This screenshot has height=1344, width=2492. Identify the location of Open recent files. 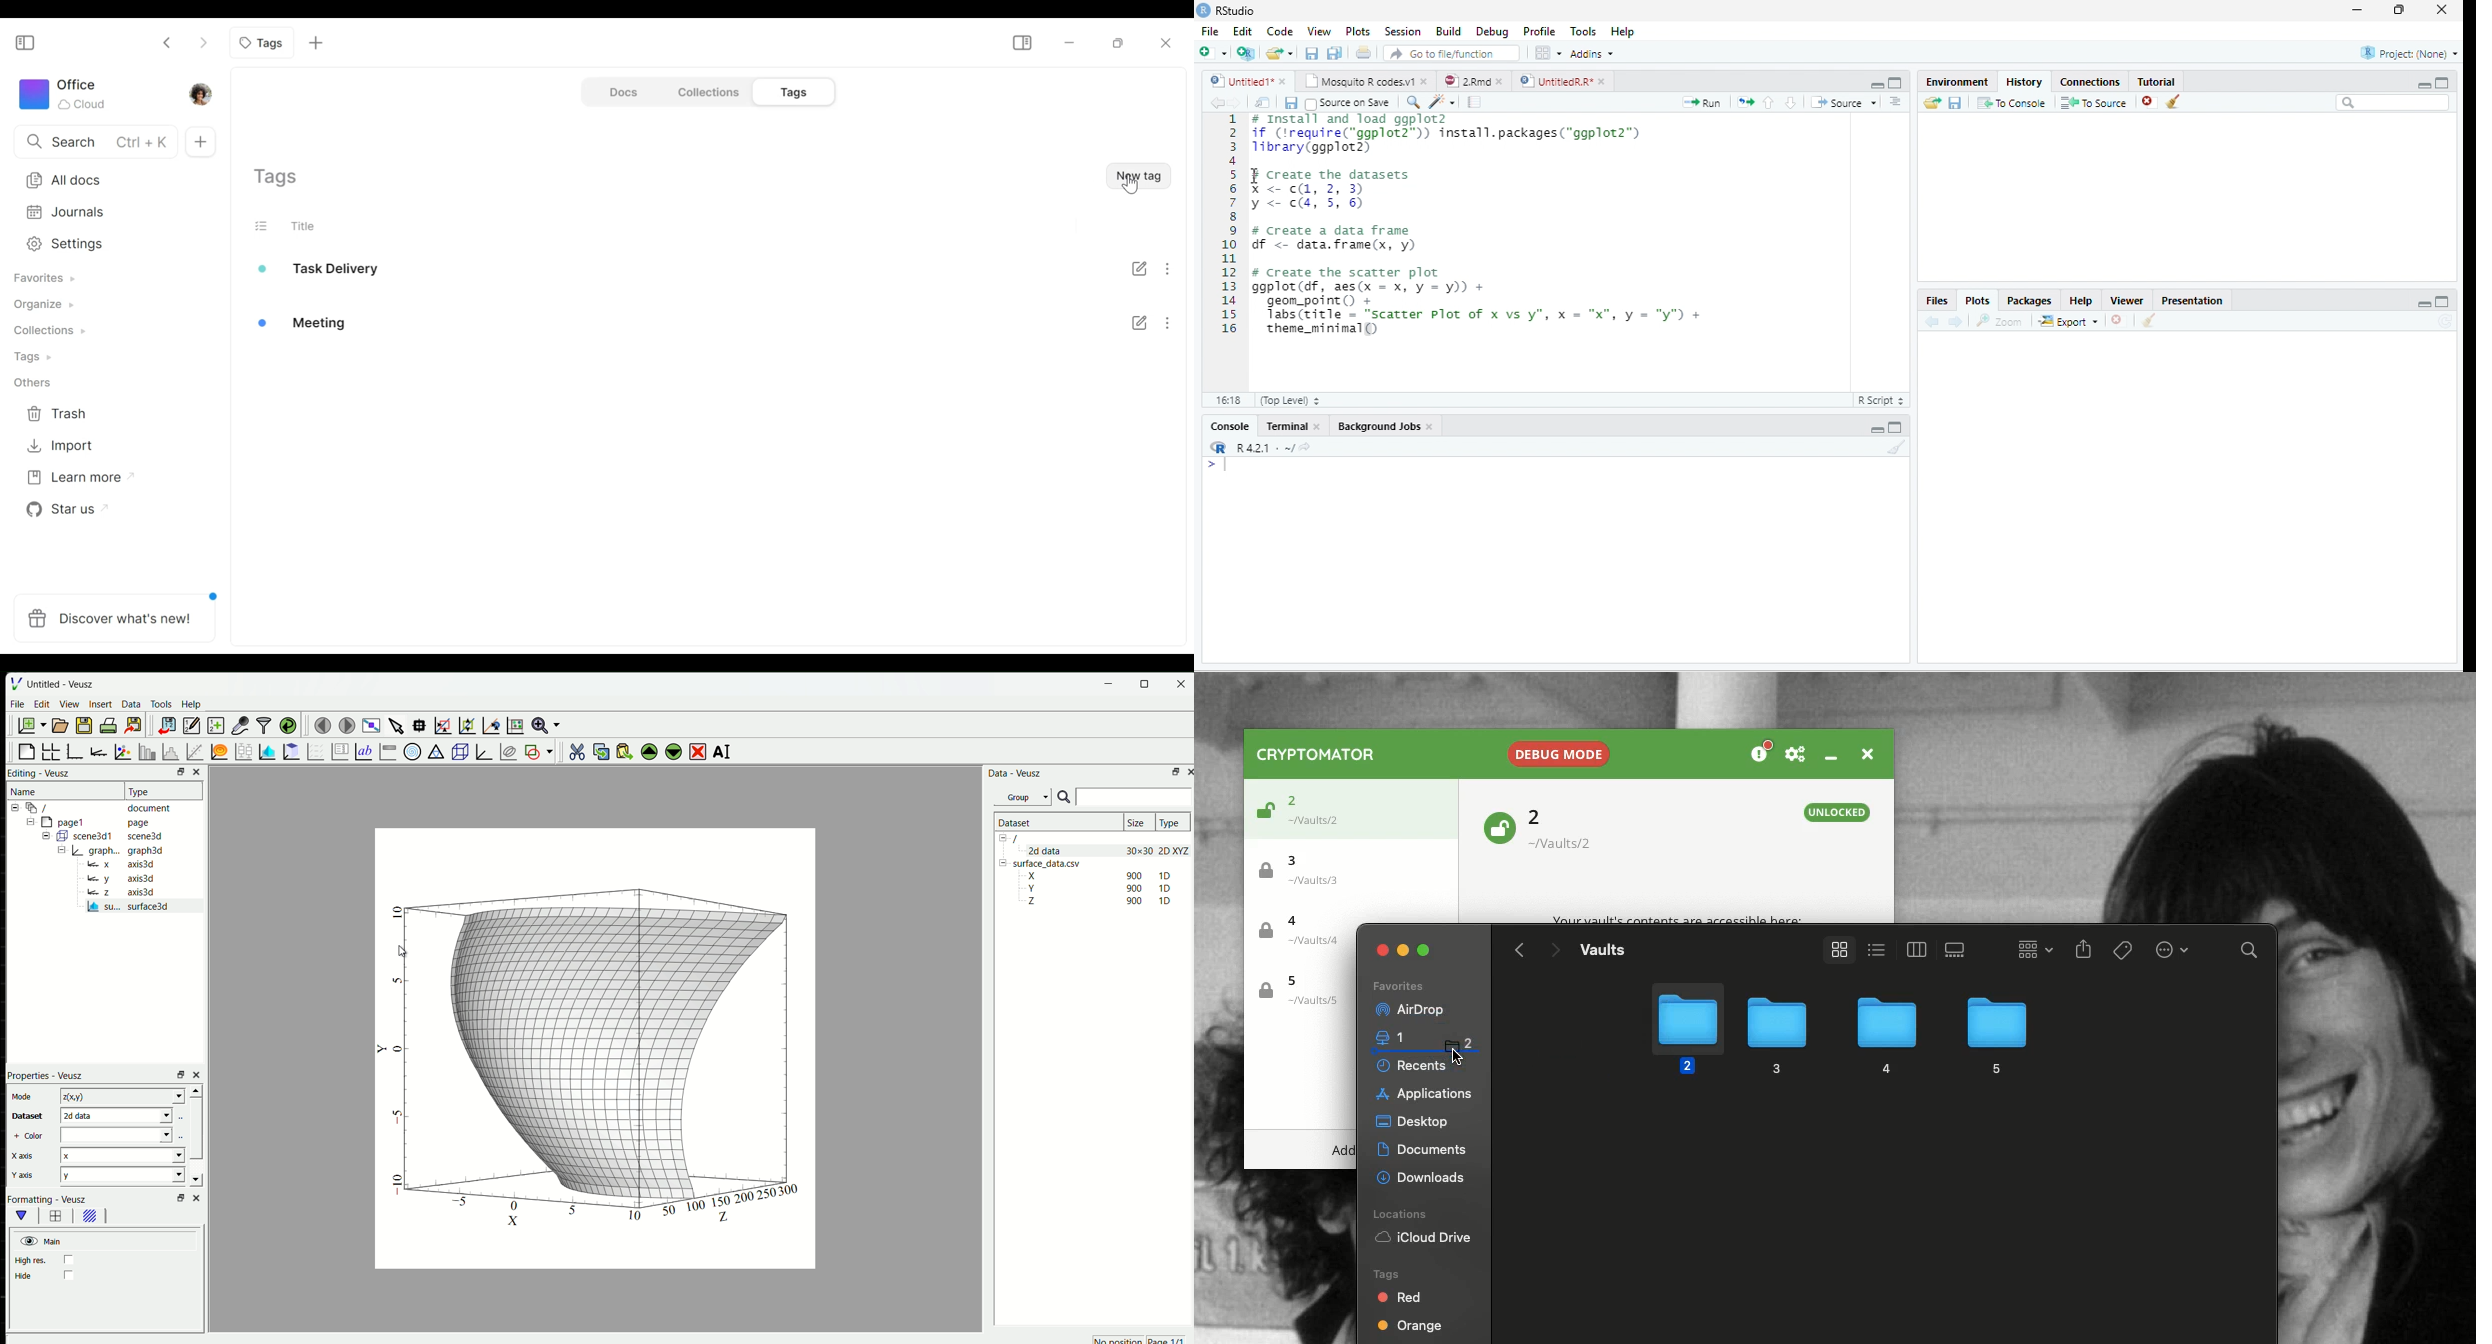
(1290, 53).